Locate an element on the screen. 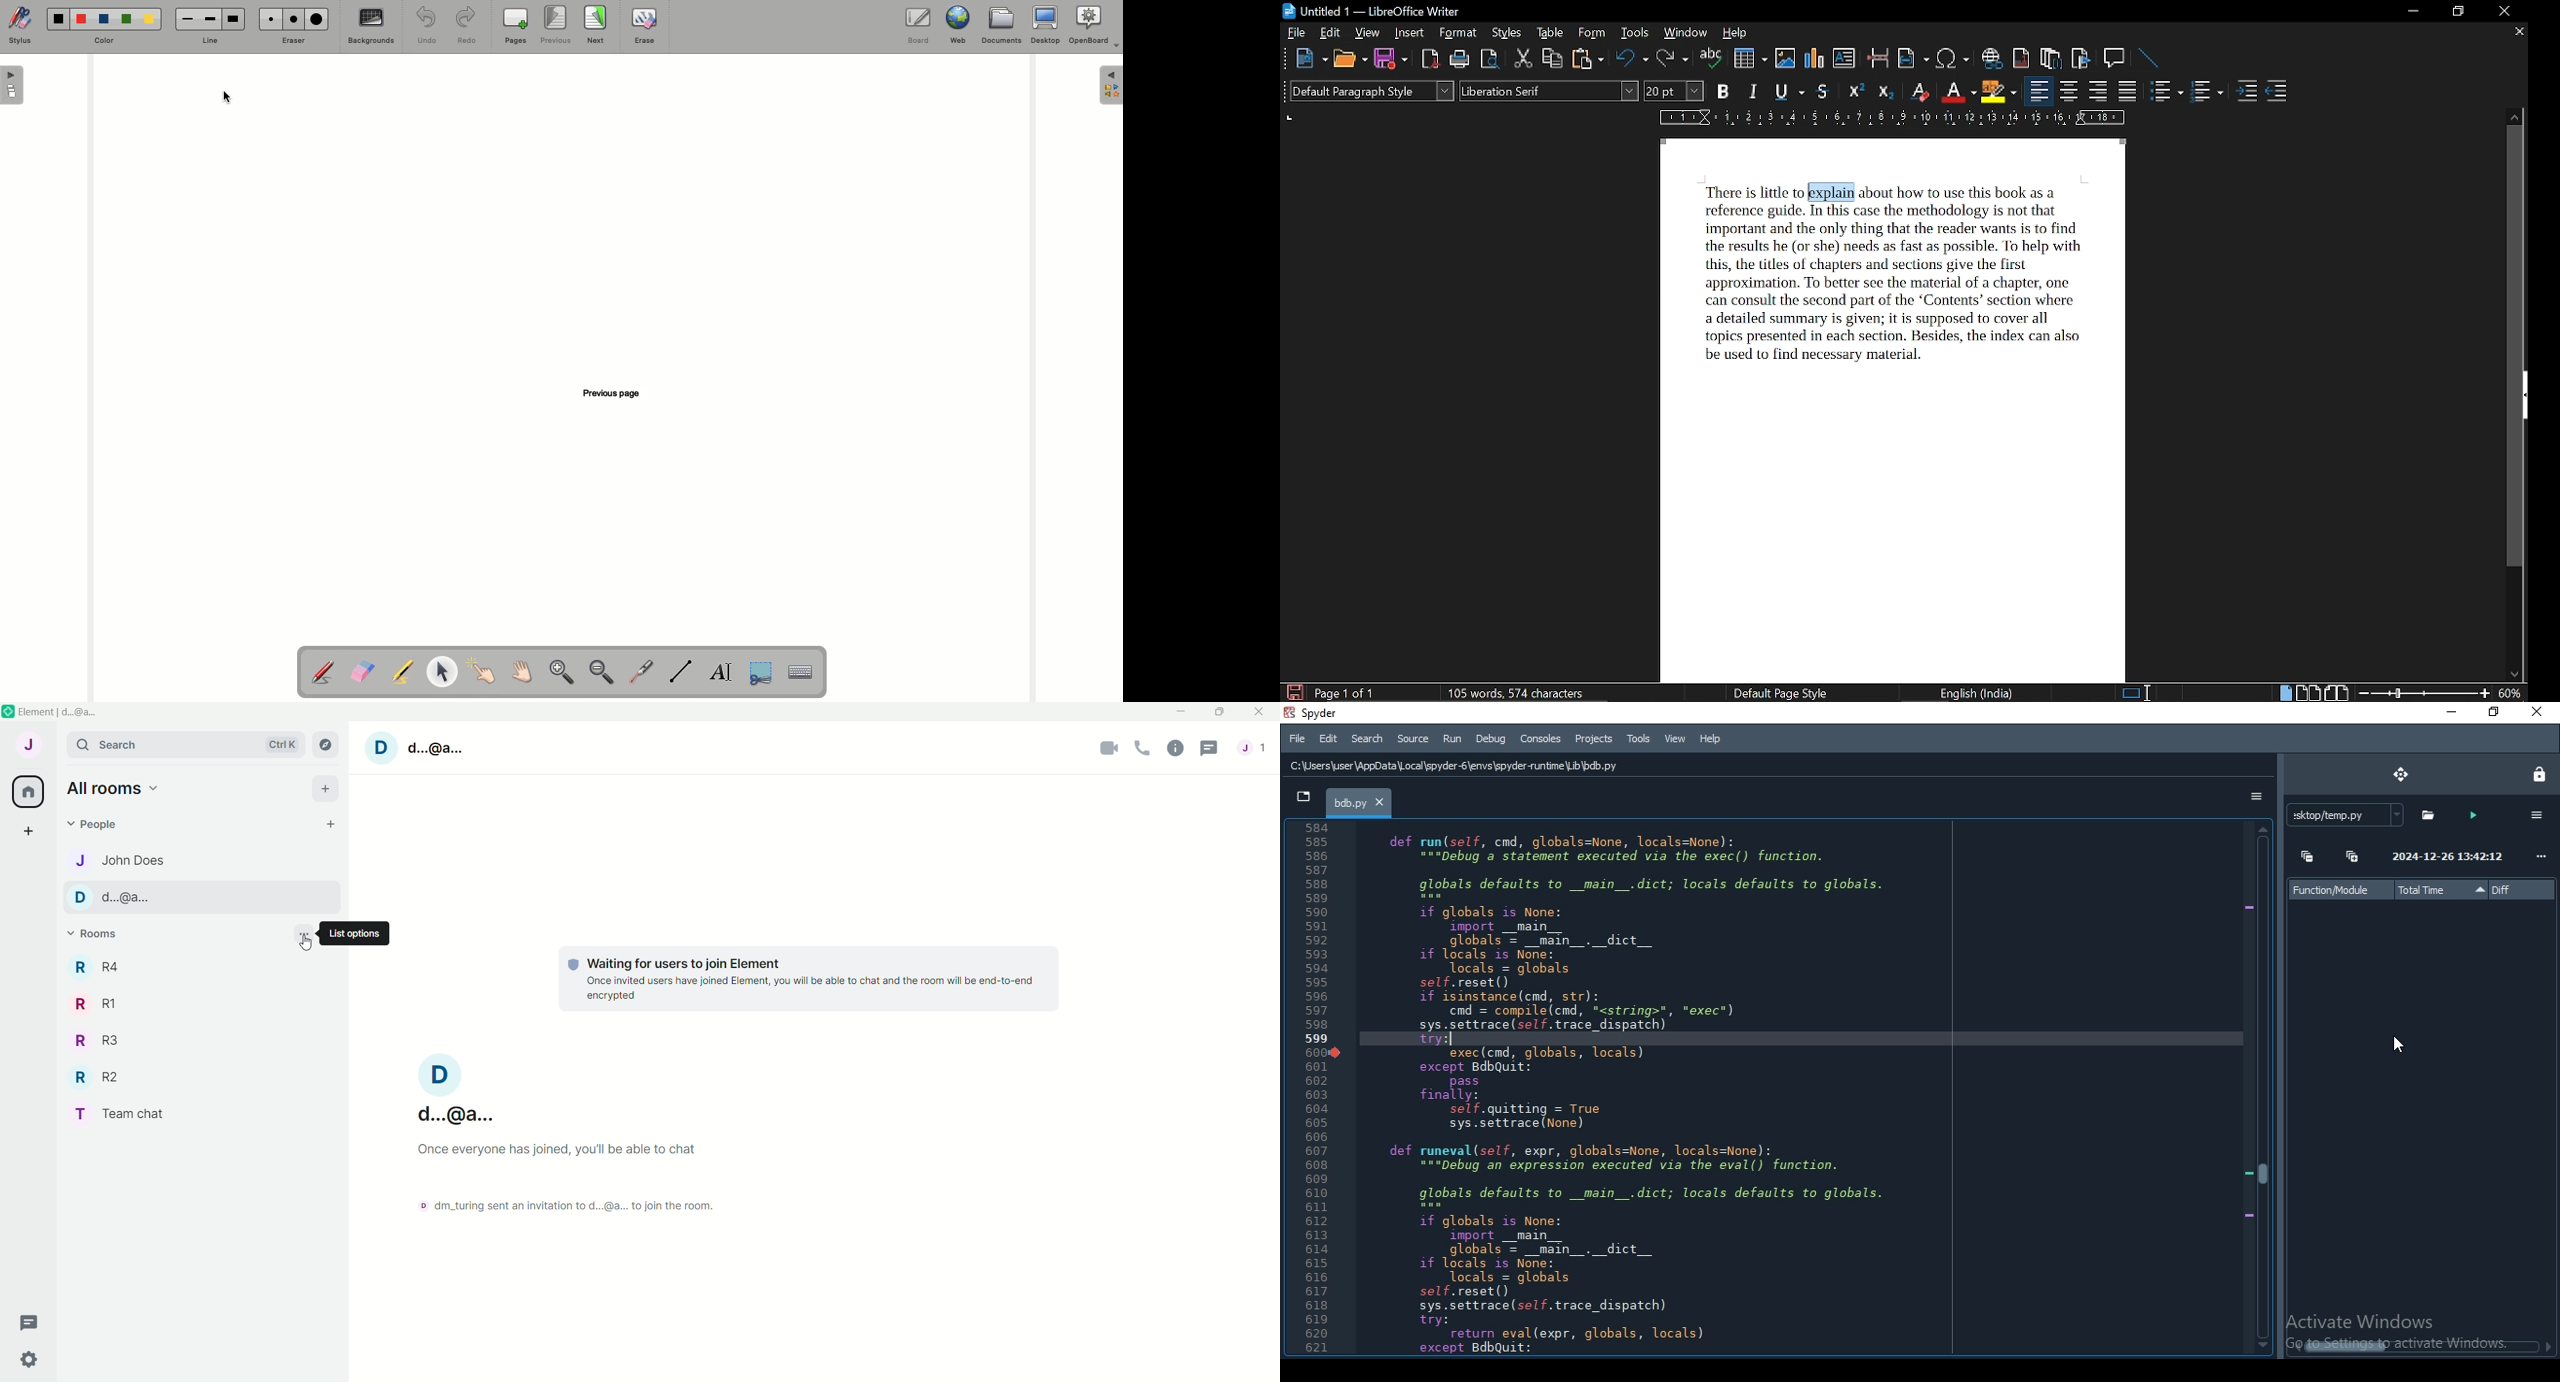  scale is located at coordinates (1889, 119).